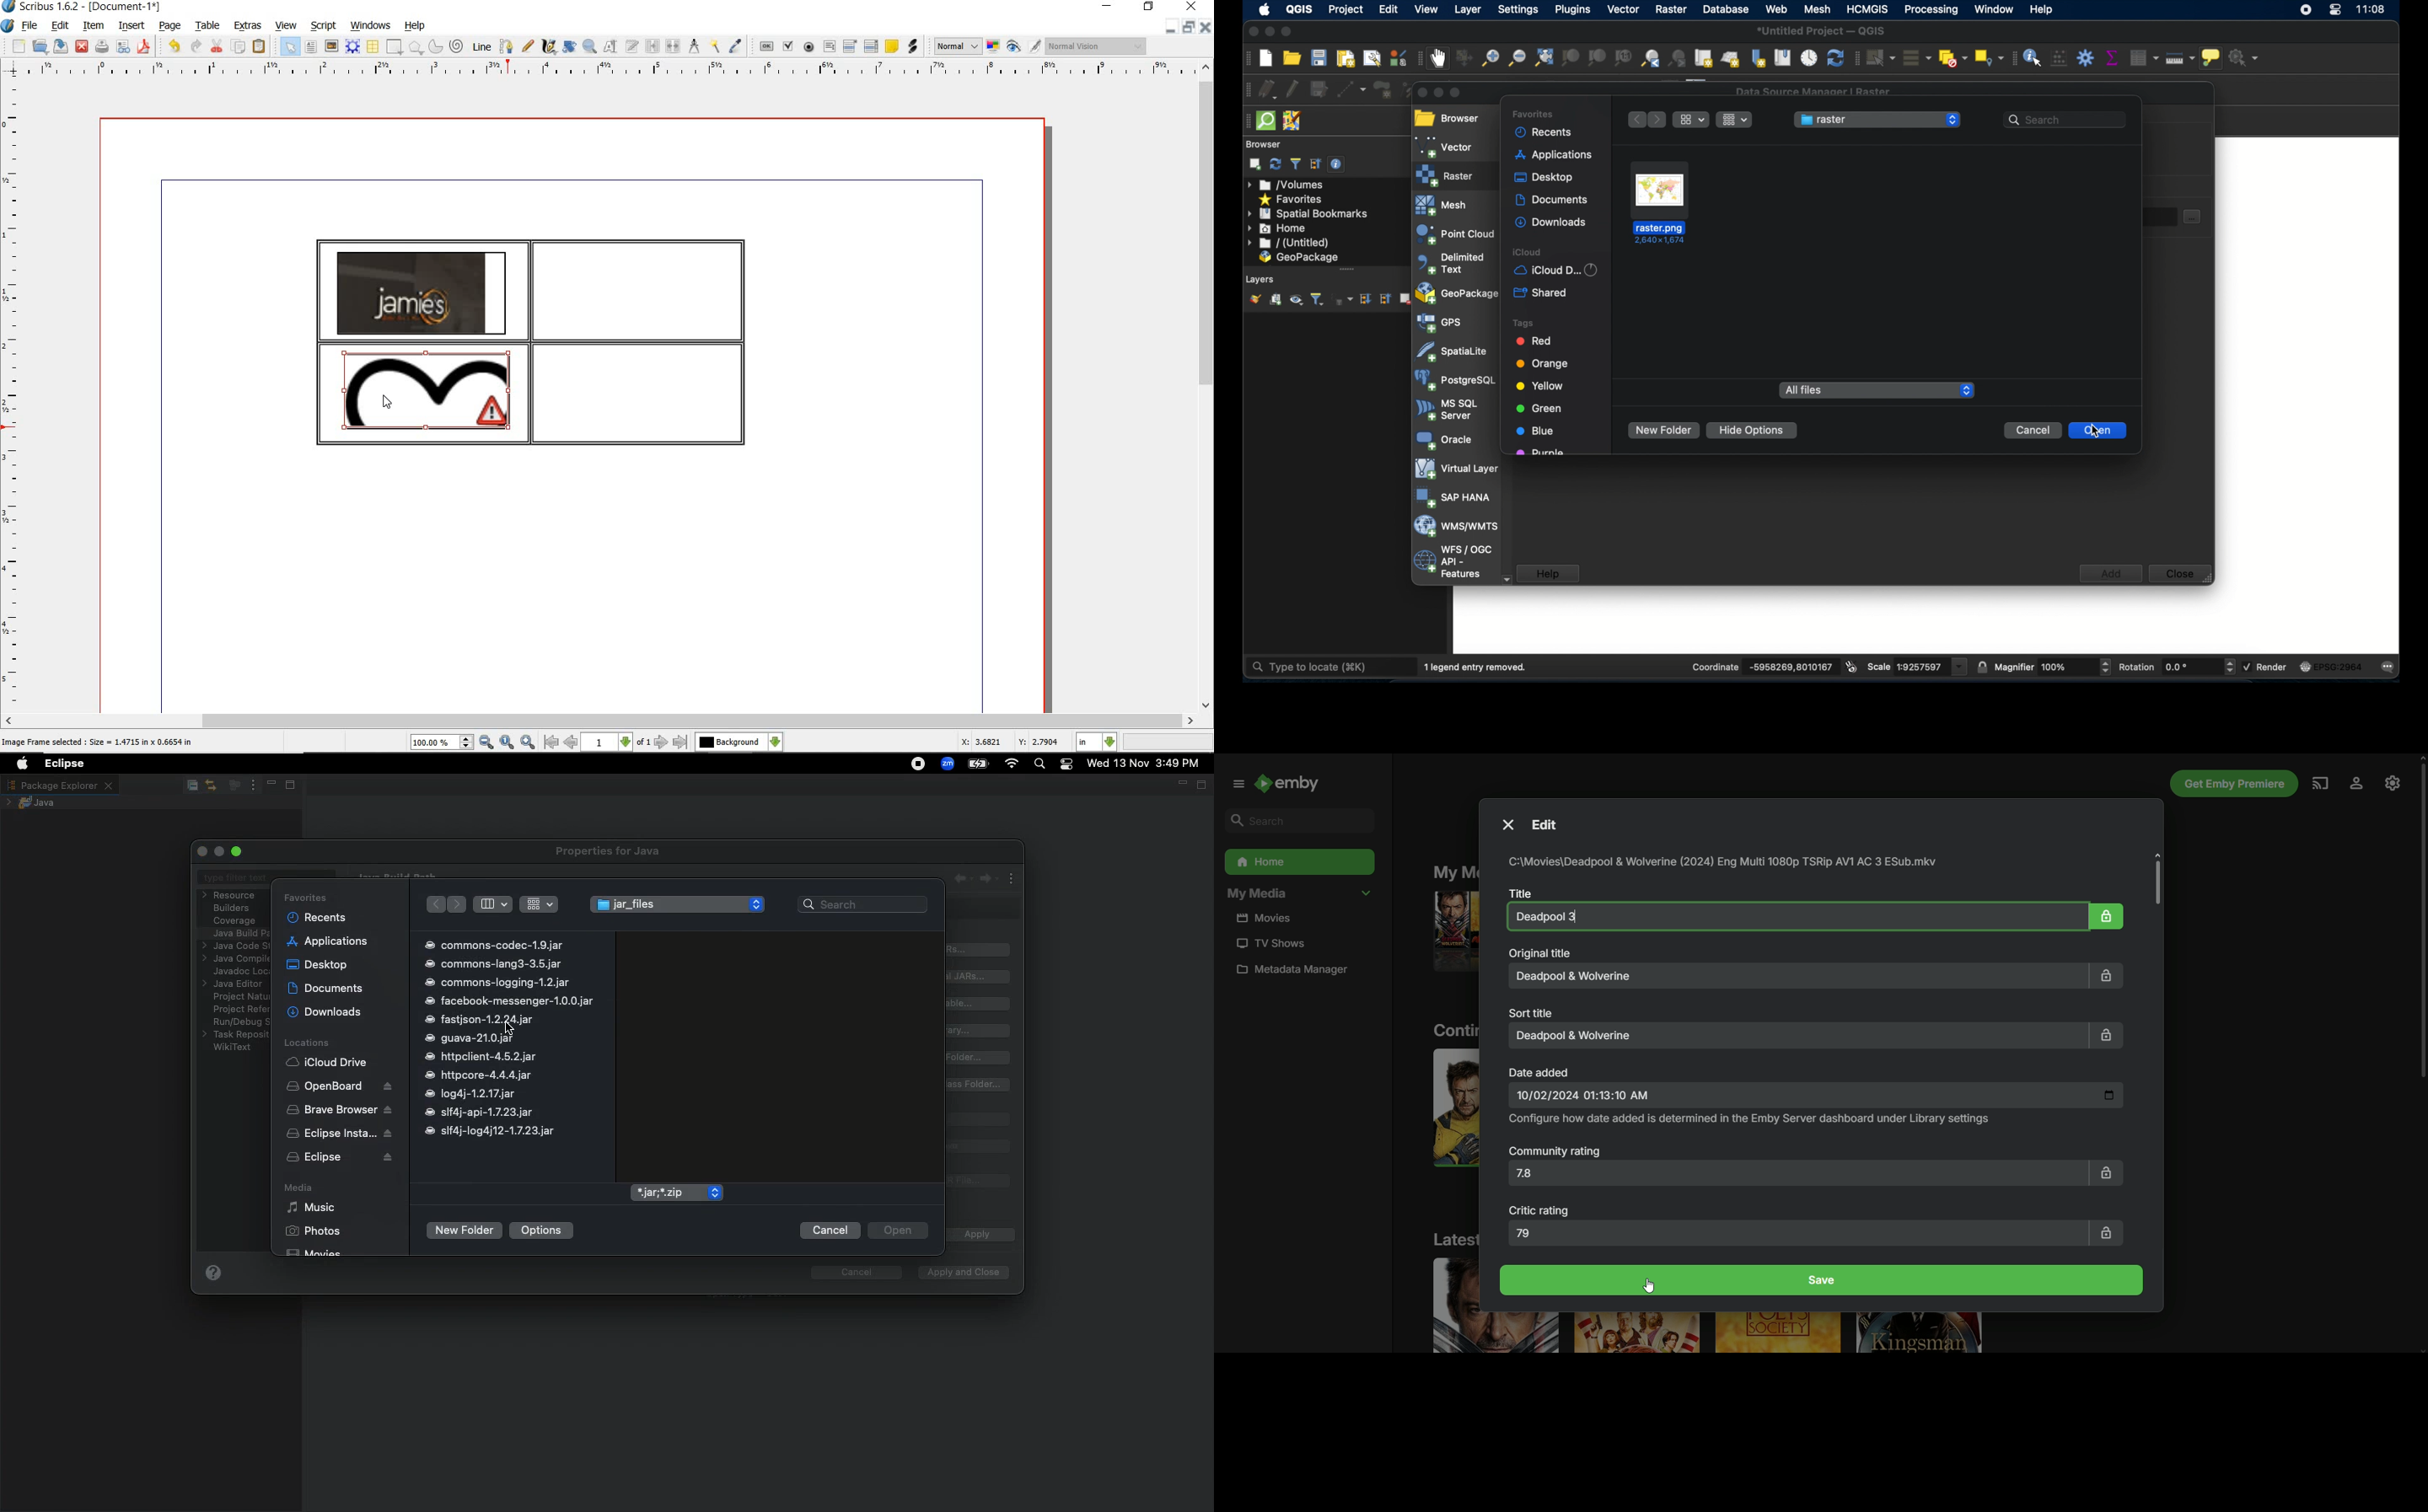  What do you see at coordinates (2355, 784) in the screenshot?
I see `Profile` at bounding box center [2355, 784].